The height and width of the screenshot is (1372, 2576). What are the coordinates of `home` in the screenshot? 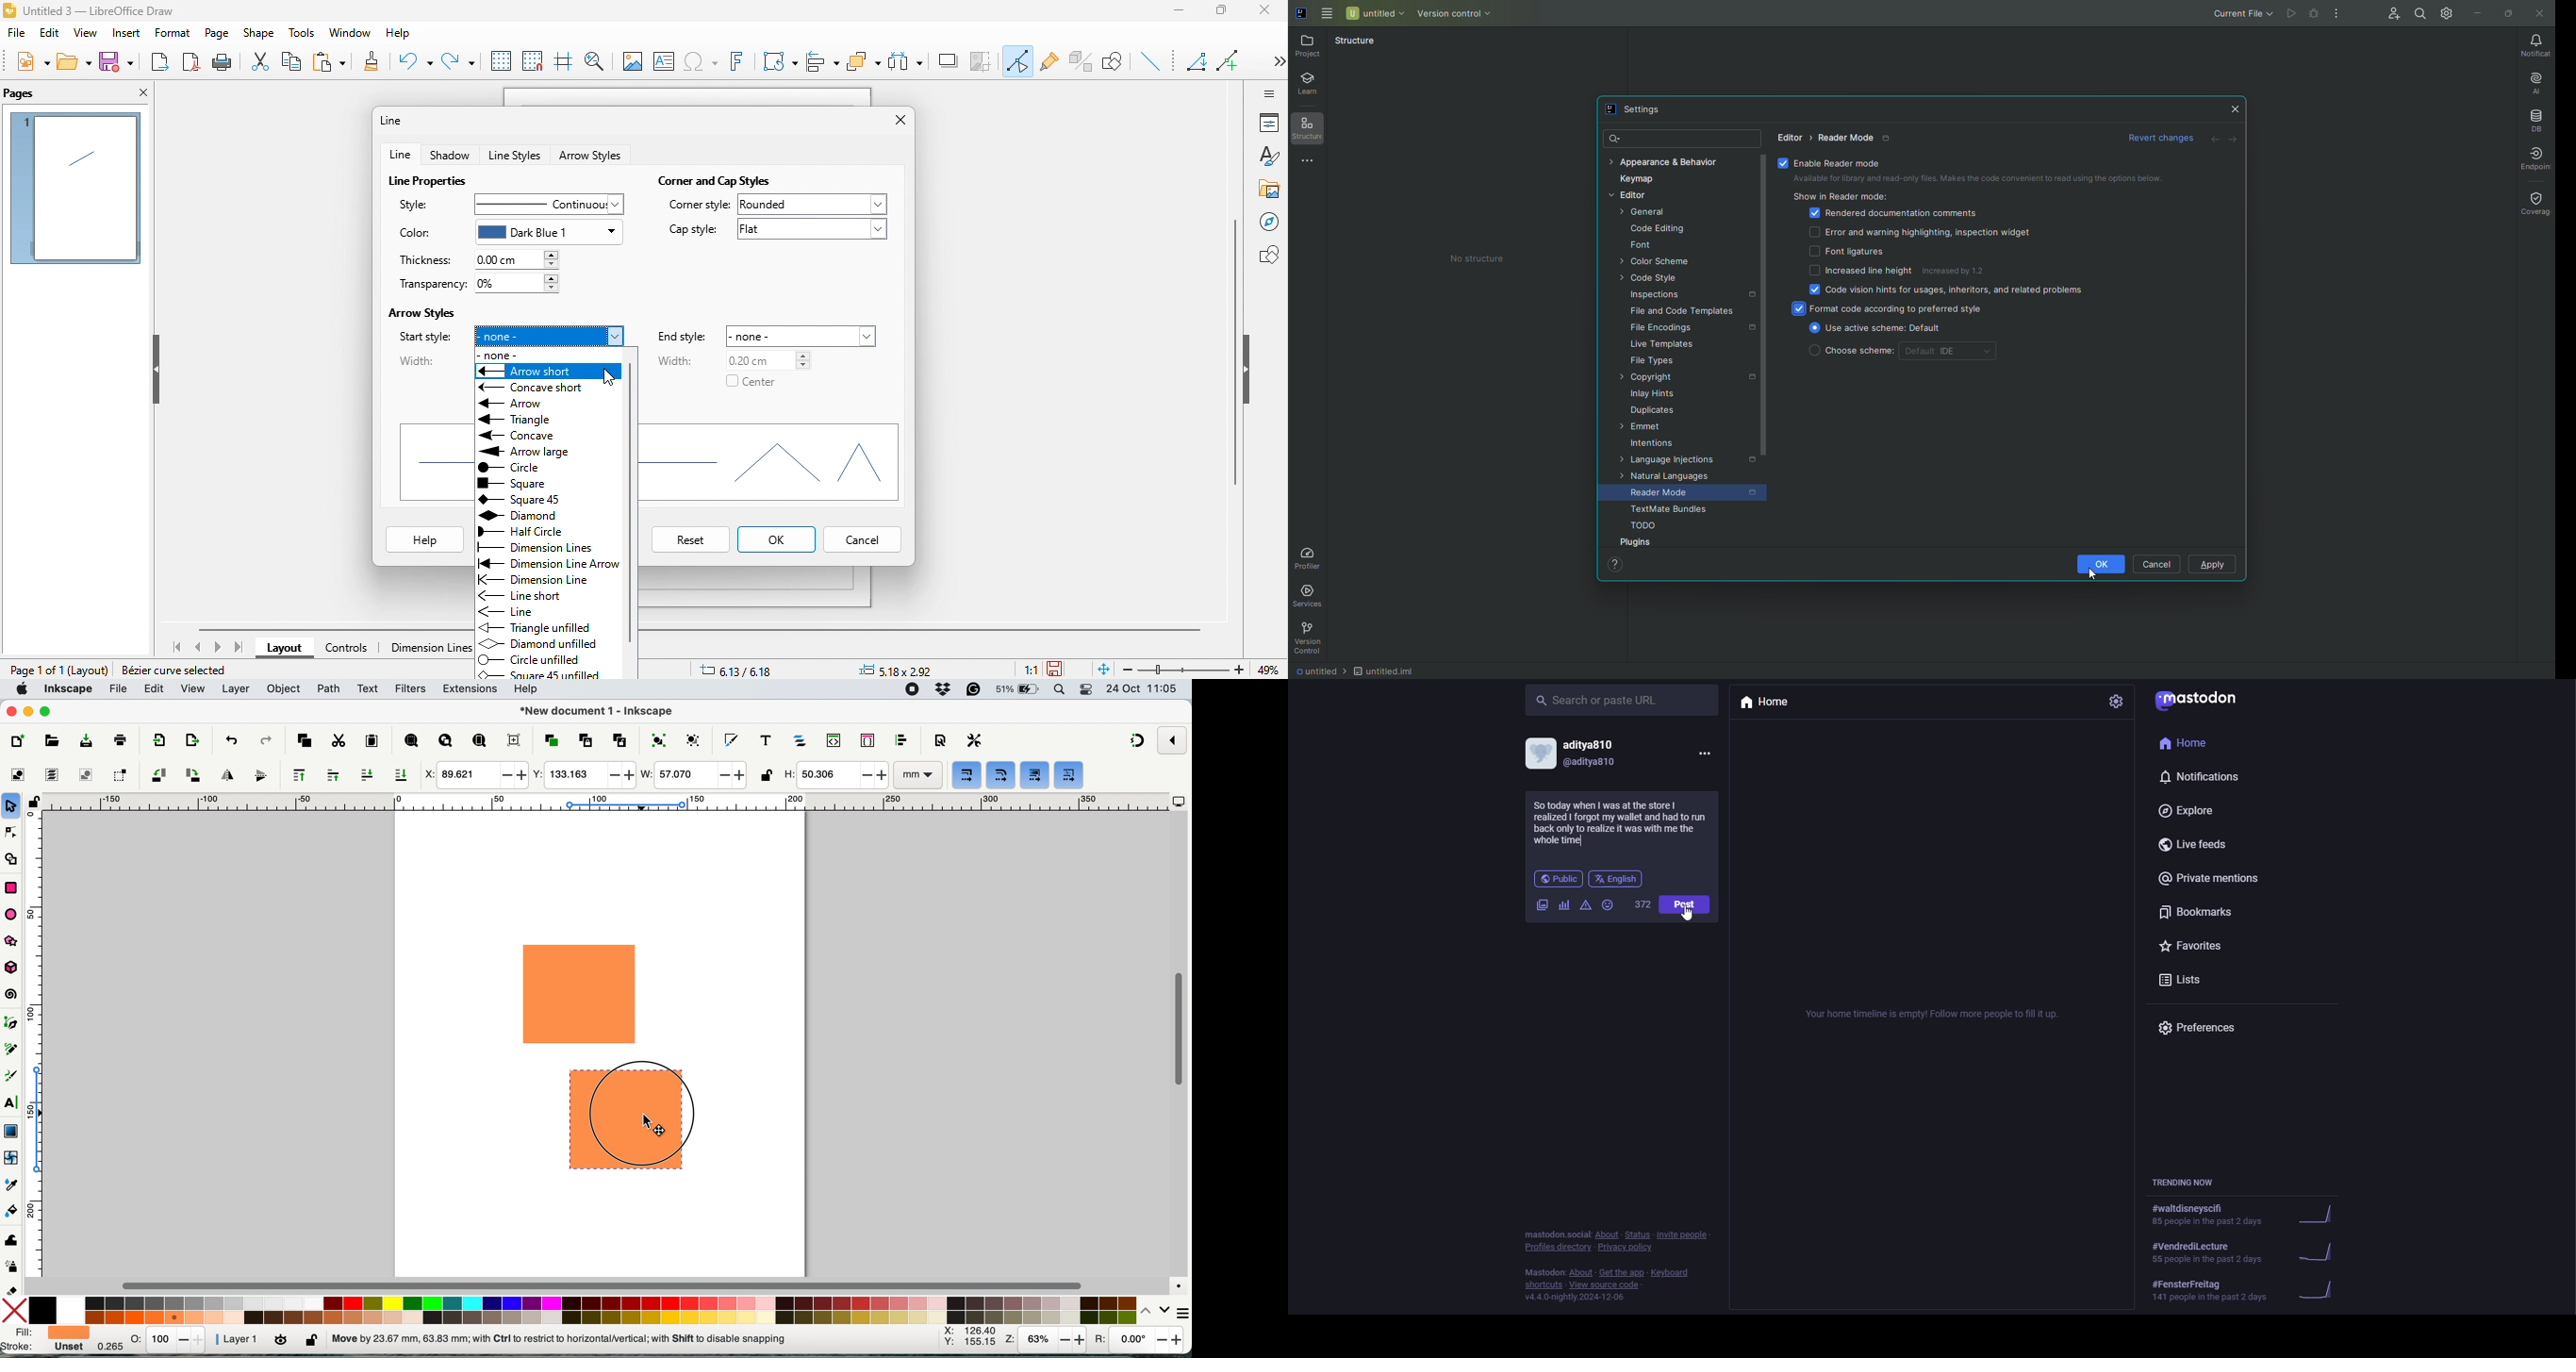 It's located at (2193, 745).